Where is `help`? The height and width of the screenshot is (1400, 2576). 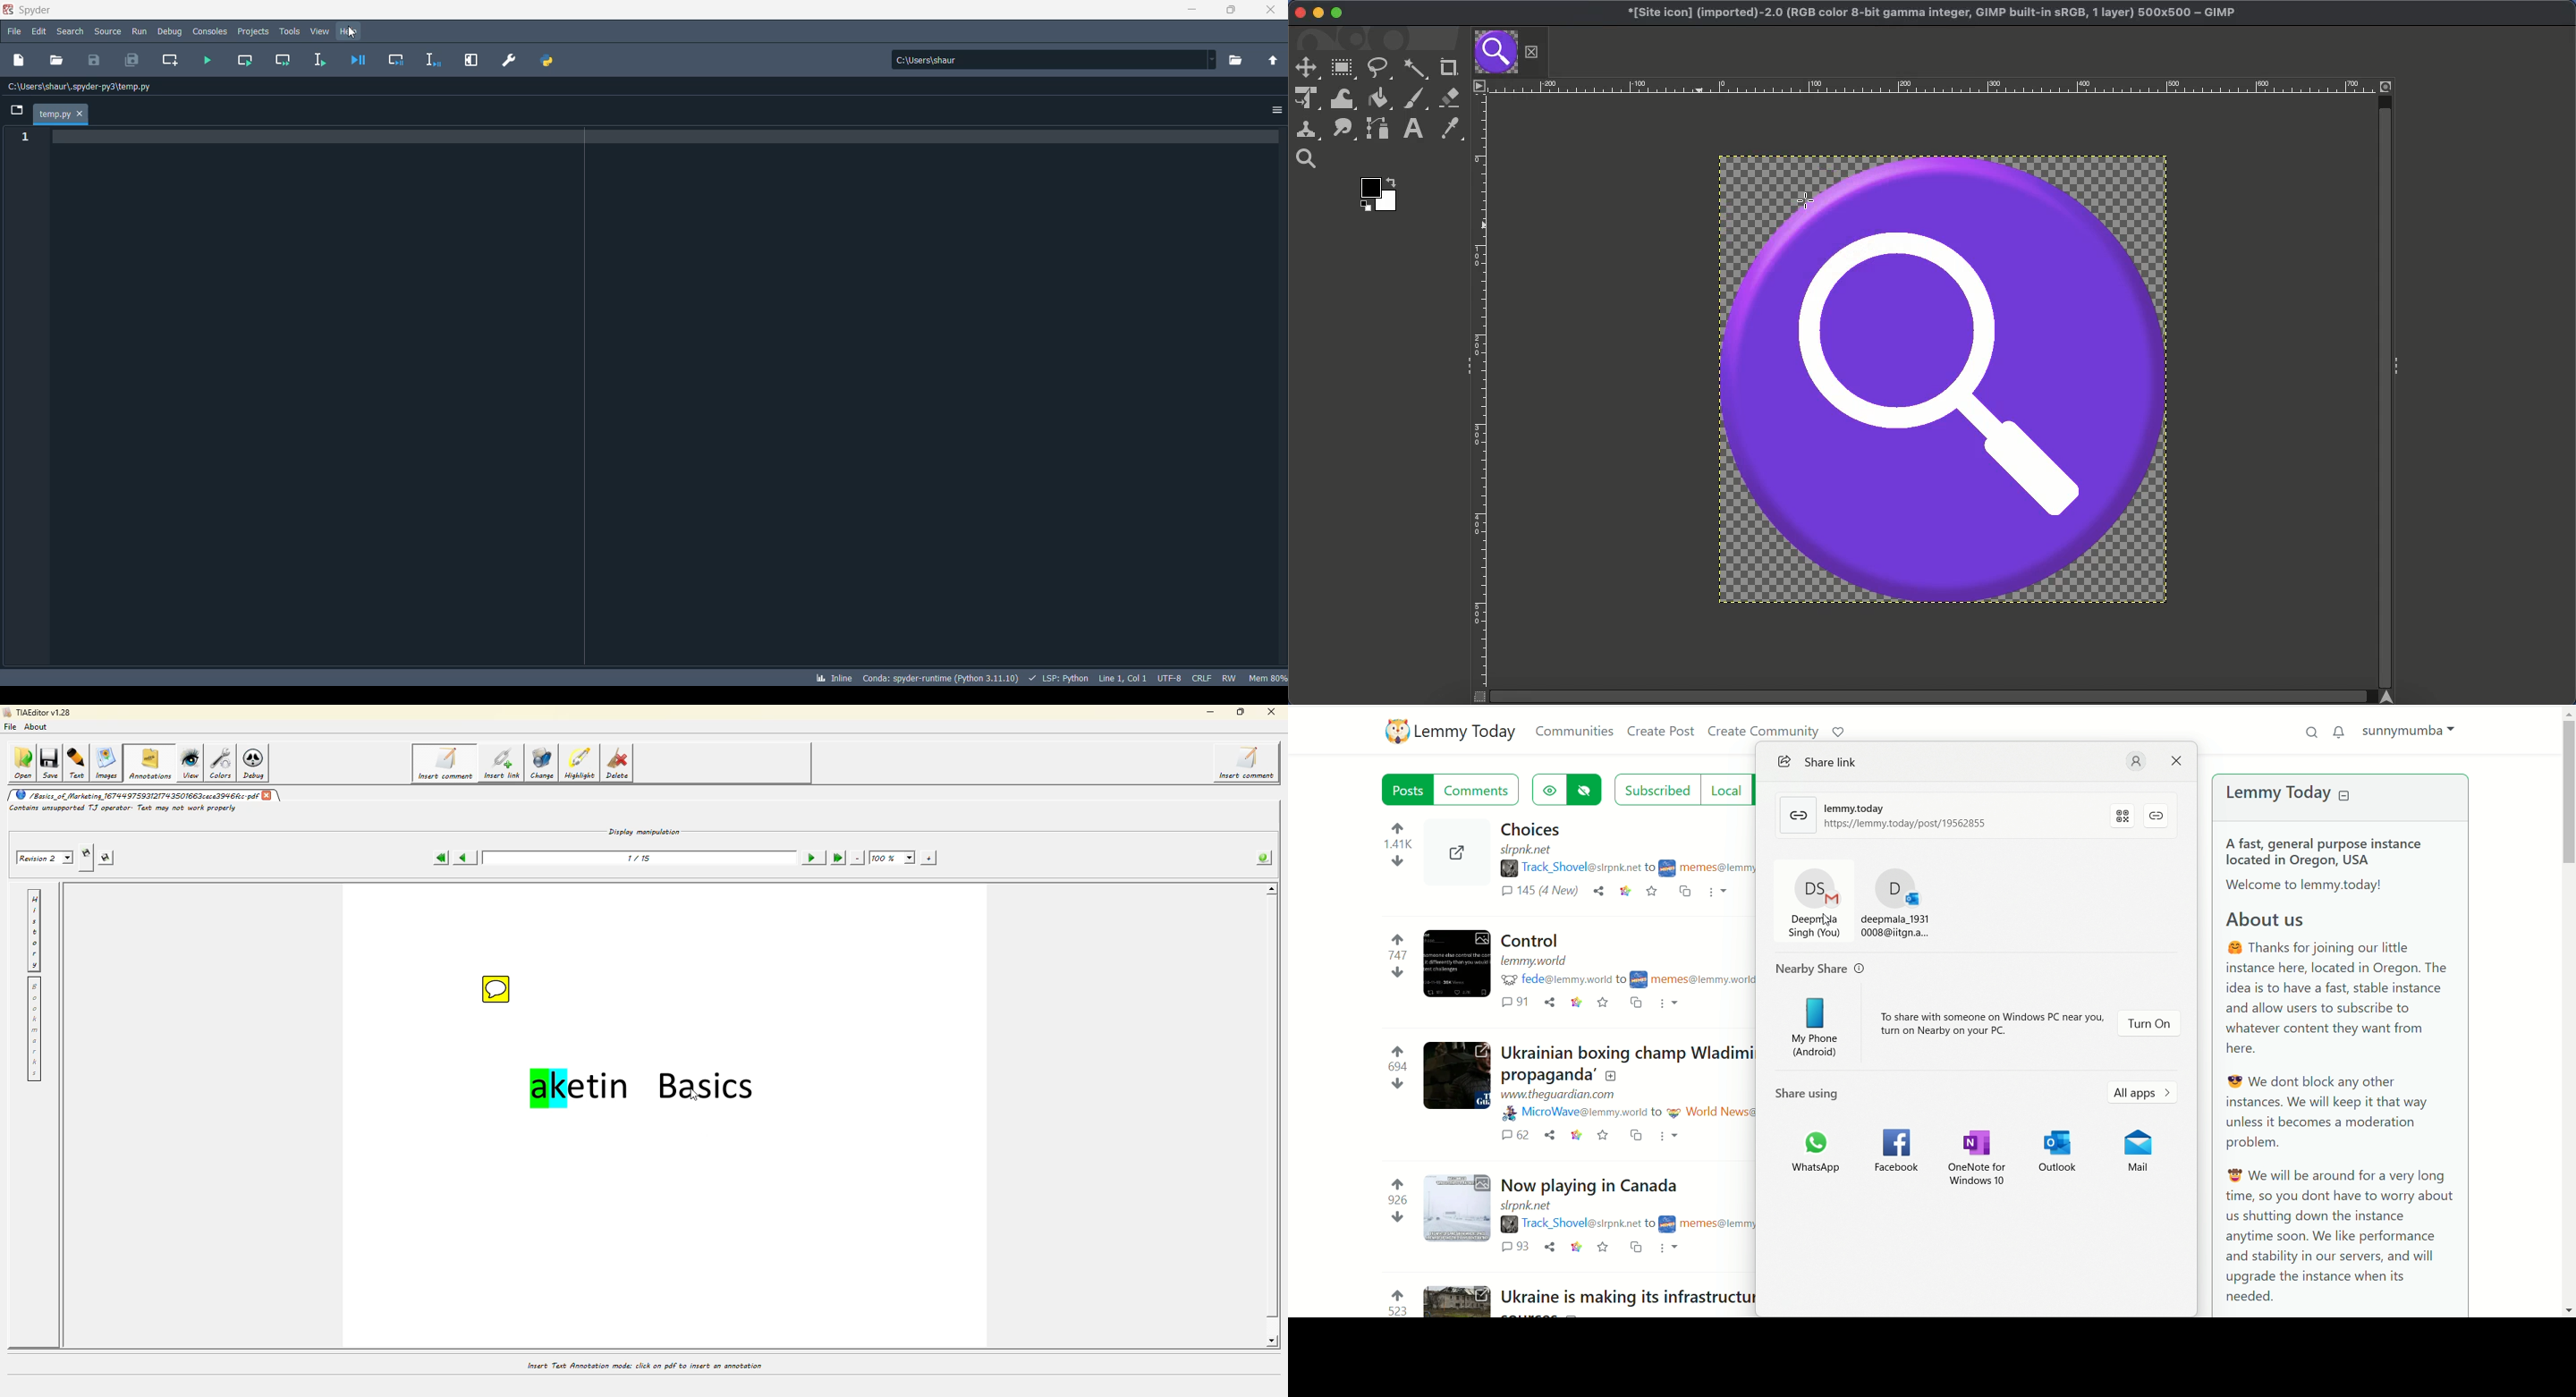 help is located at coordinates (351, 32).